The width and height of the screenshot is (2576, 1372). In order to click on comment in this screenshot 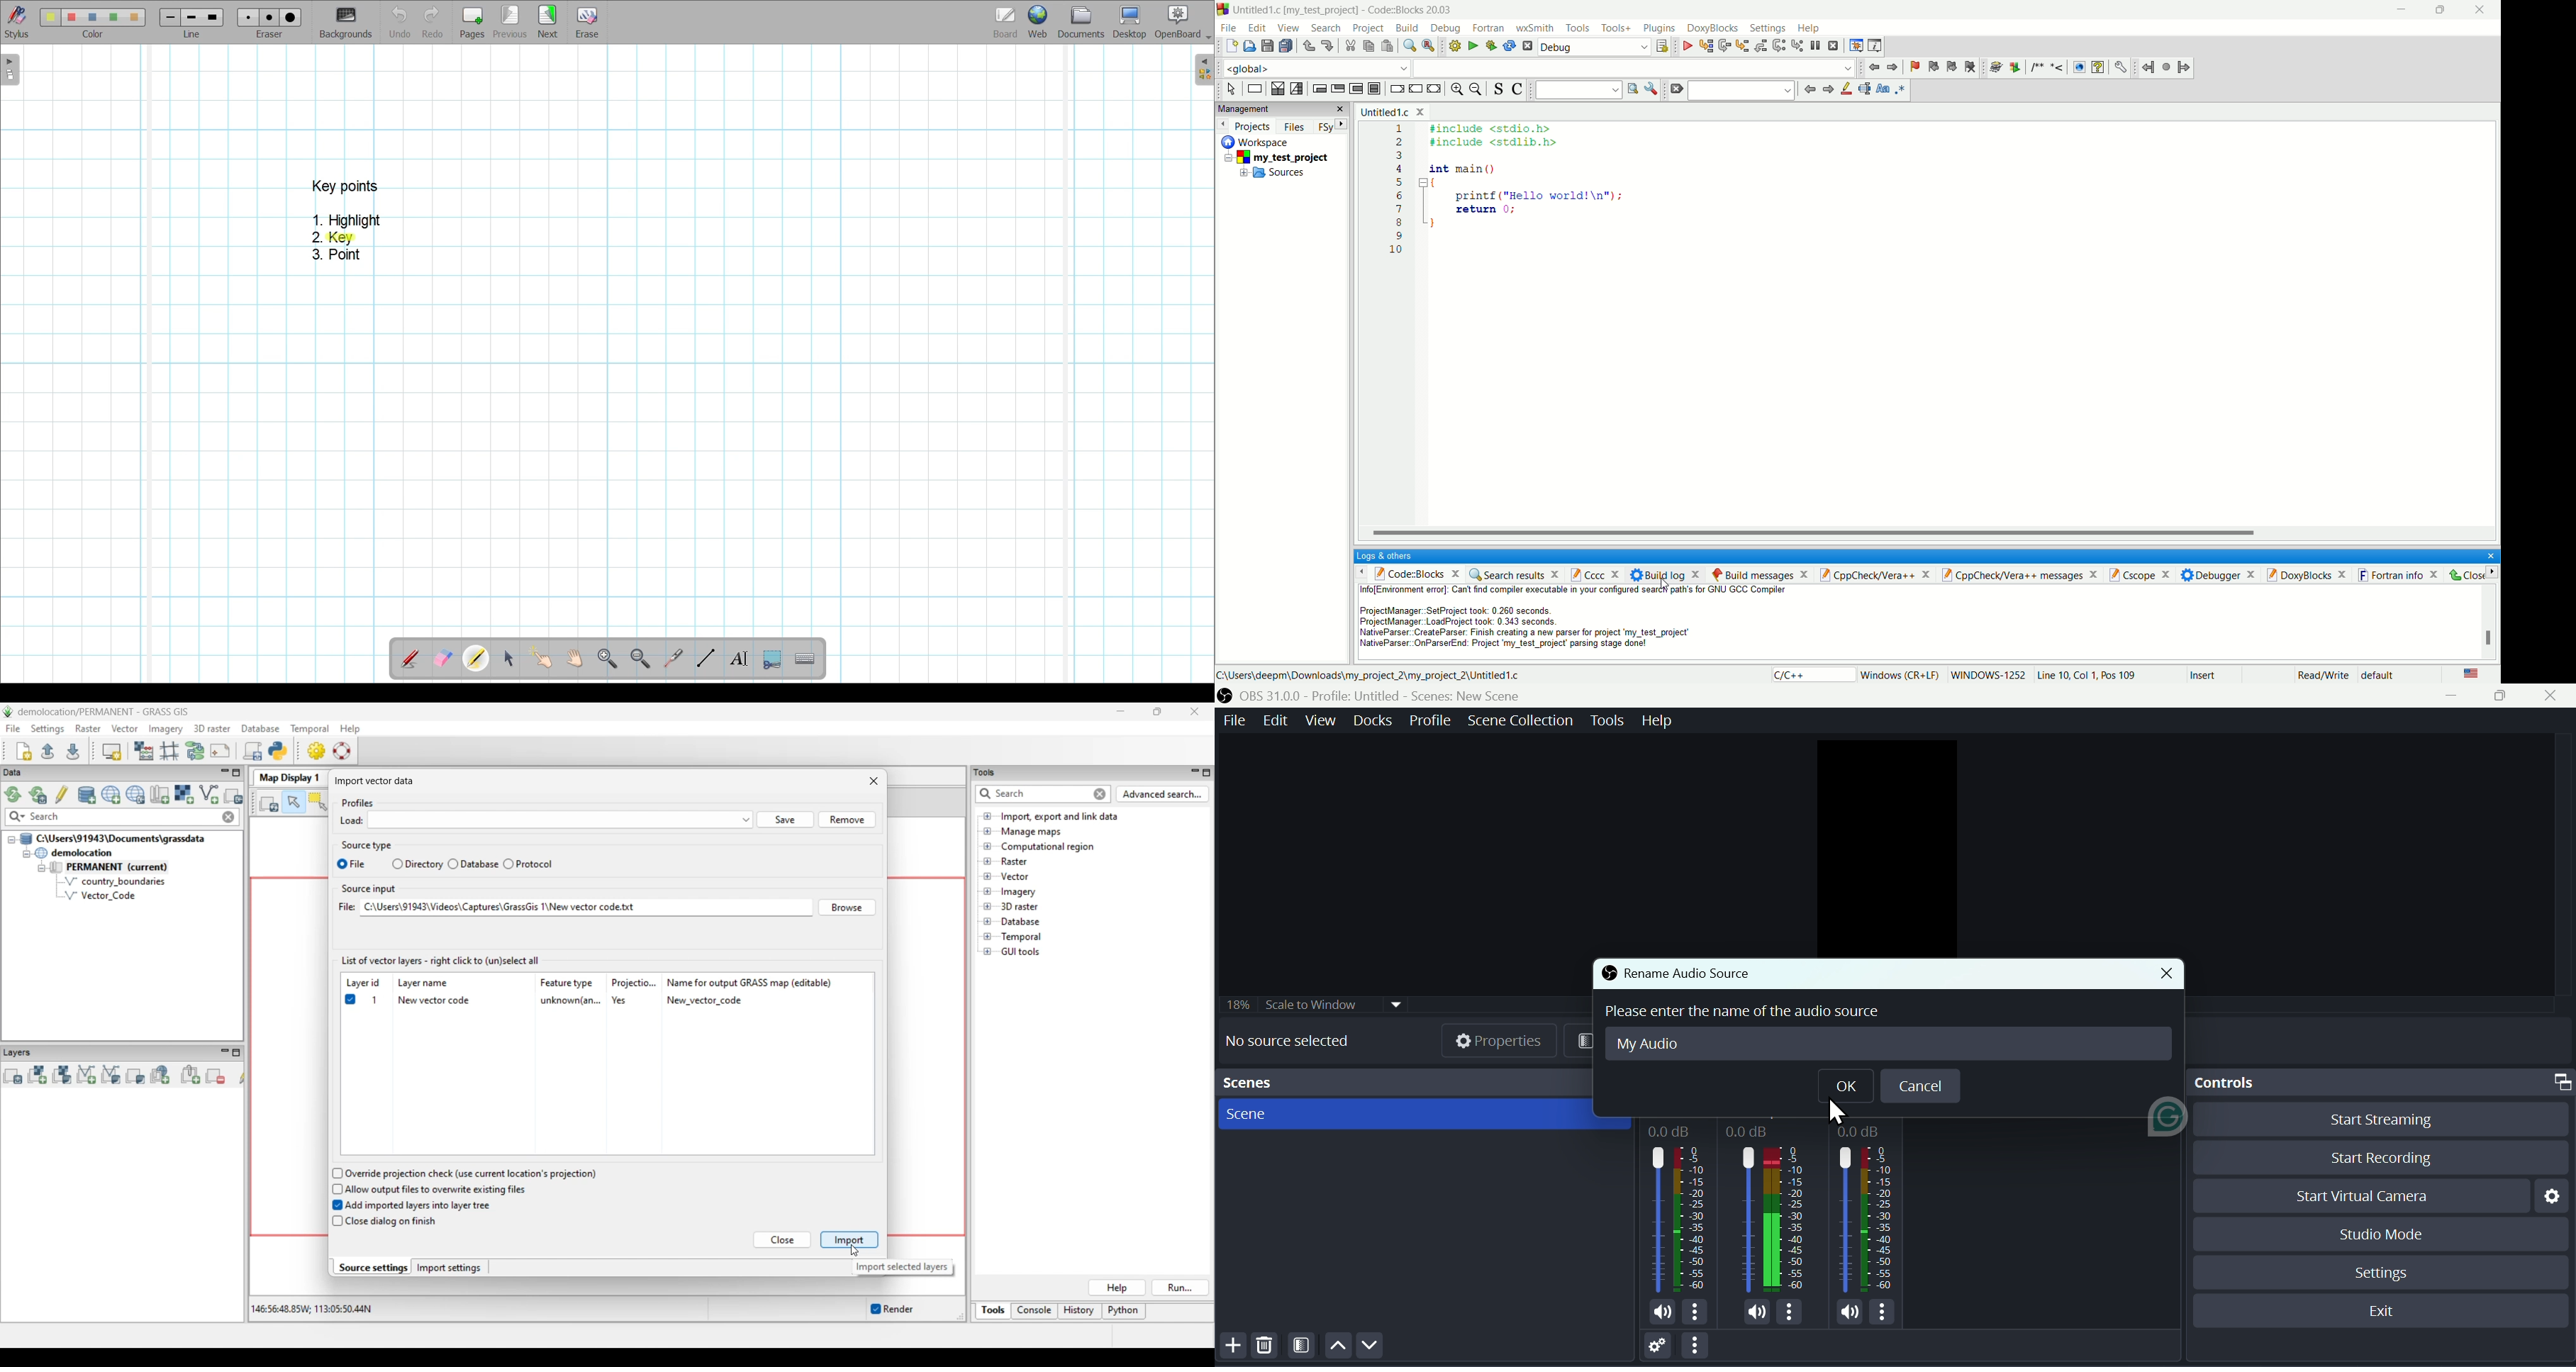, I will do `click(2050, 67)`.